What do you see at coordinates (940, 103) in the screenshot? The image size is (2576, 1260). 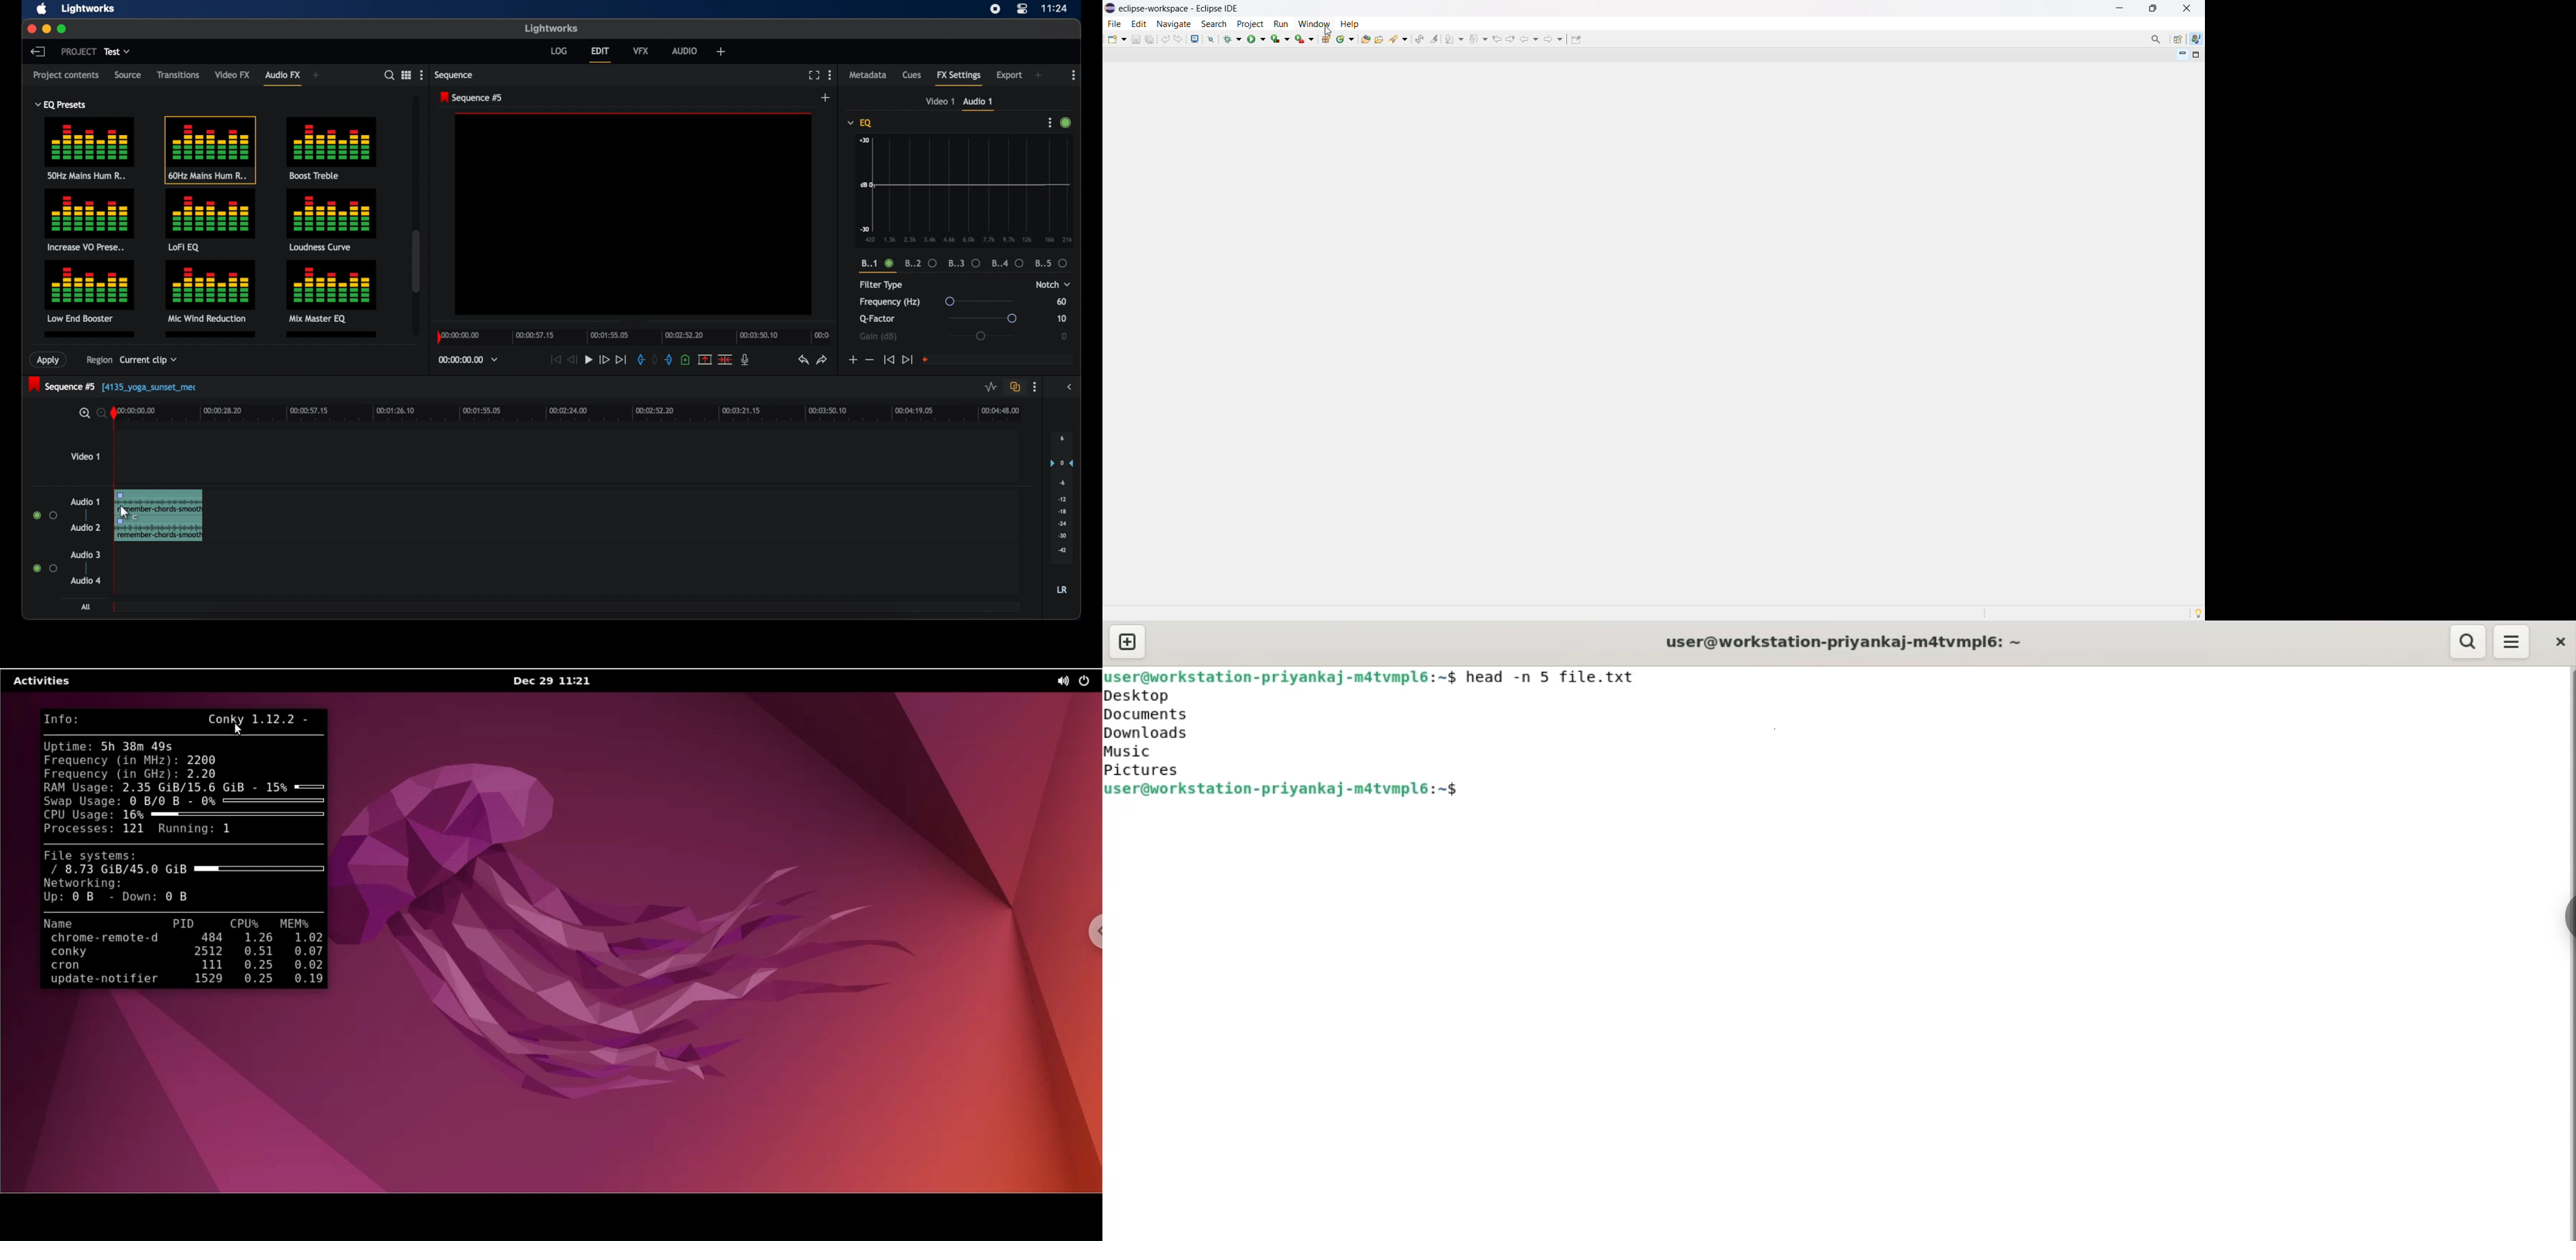 I see `video 1` at bounding box center [940, 103].